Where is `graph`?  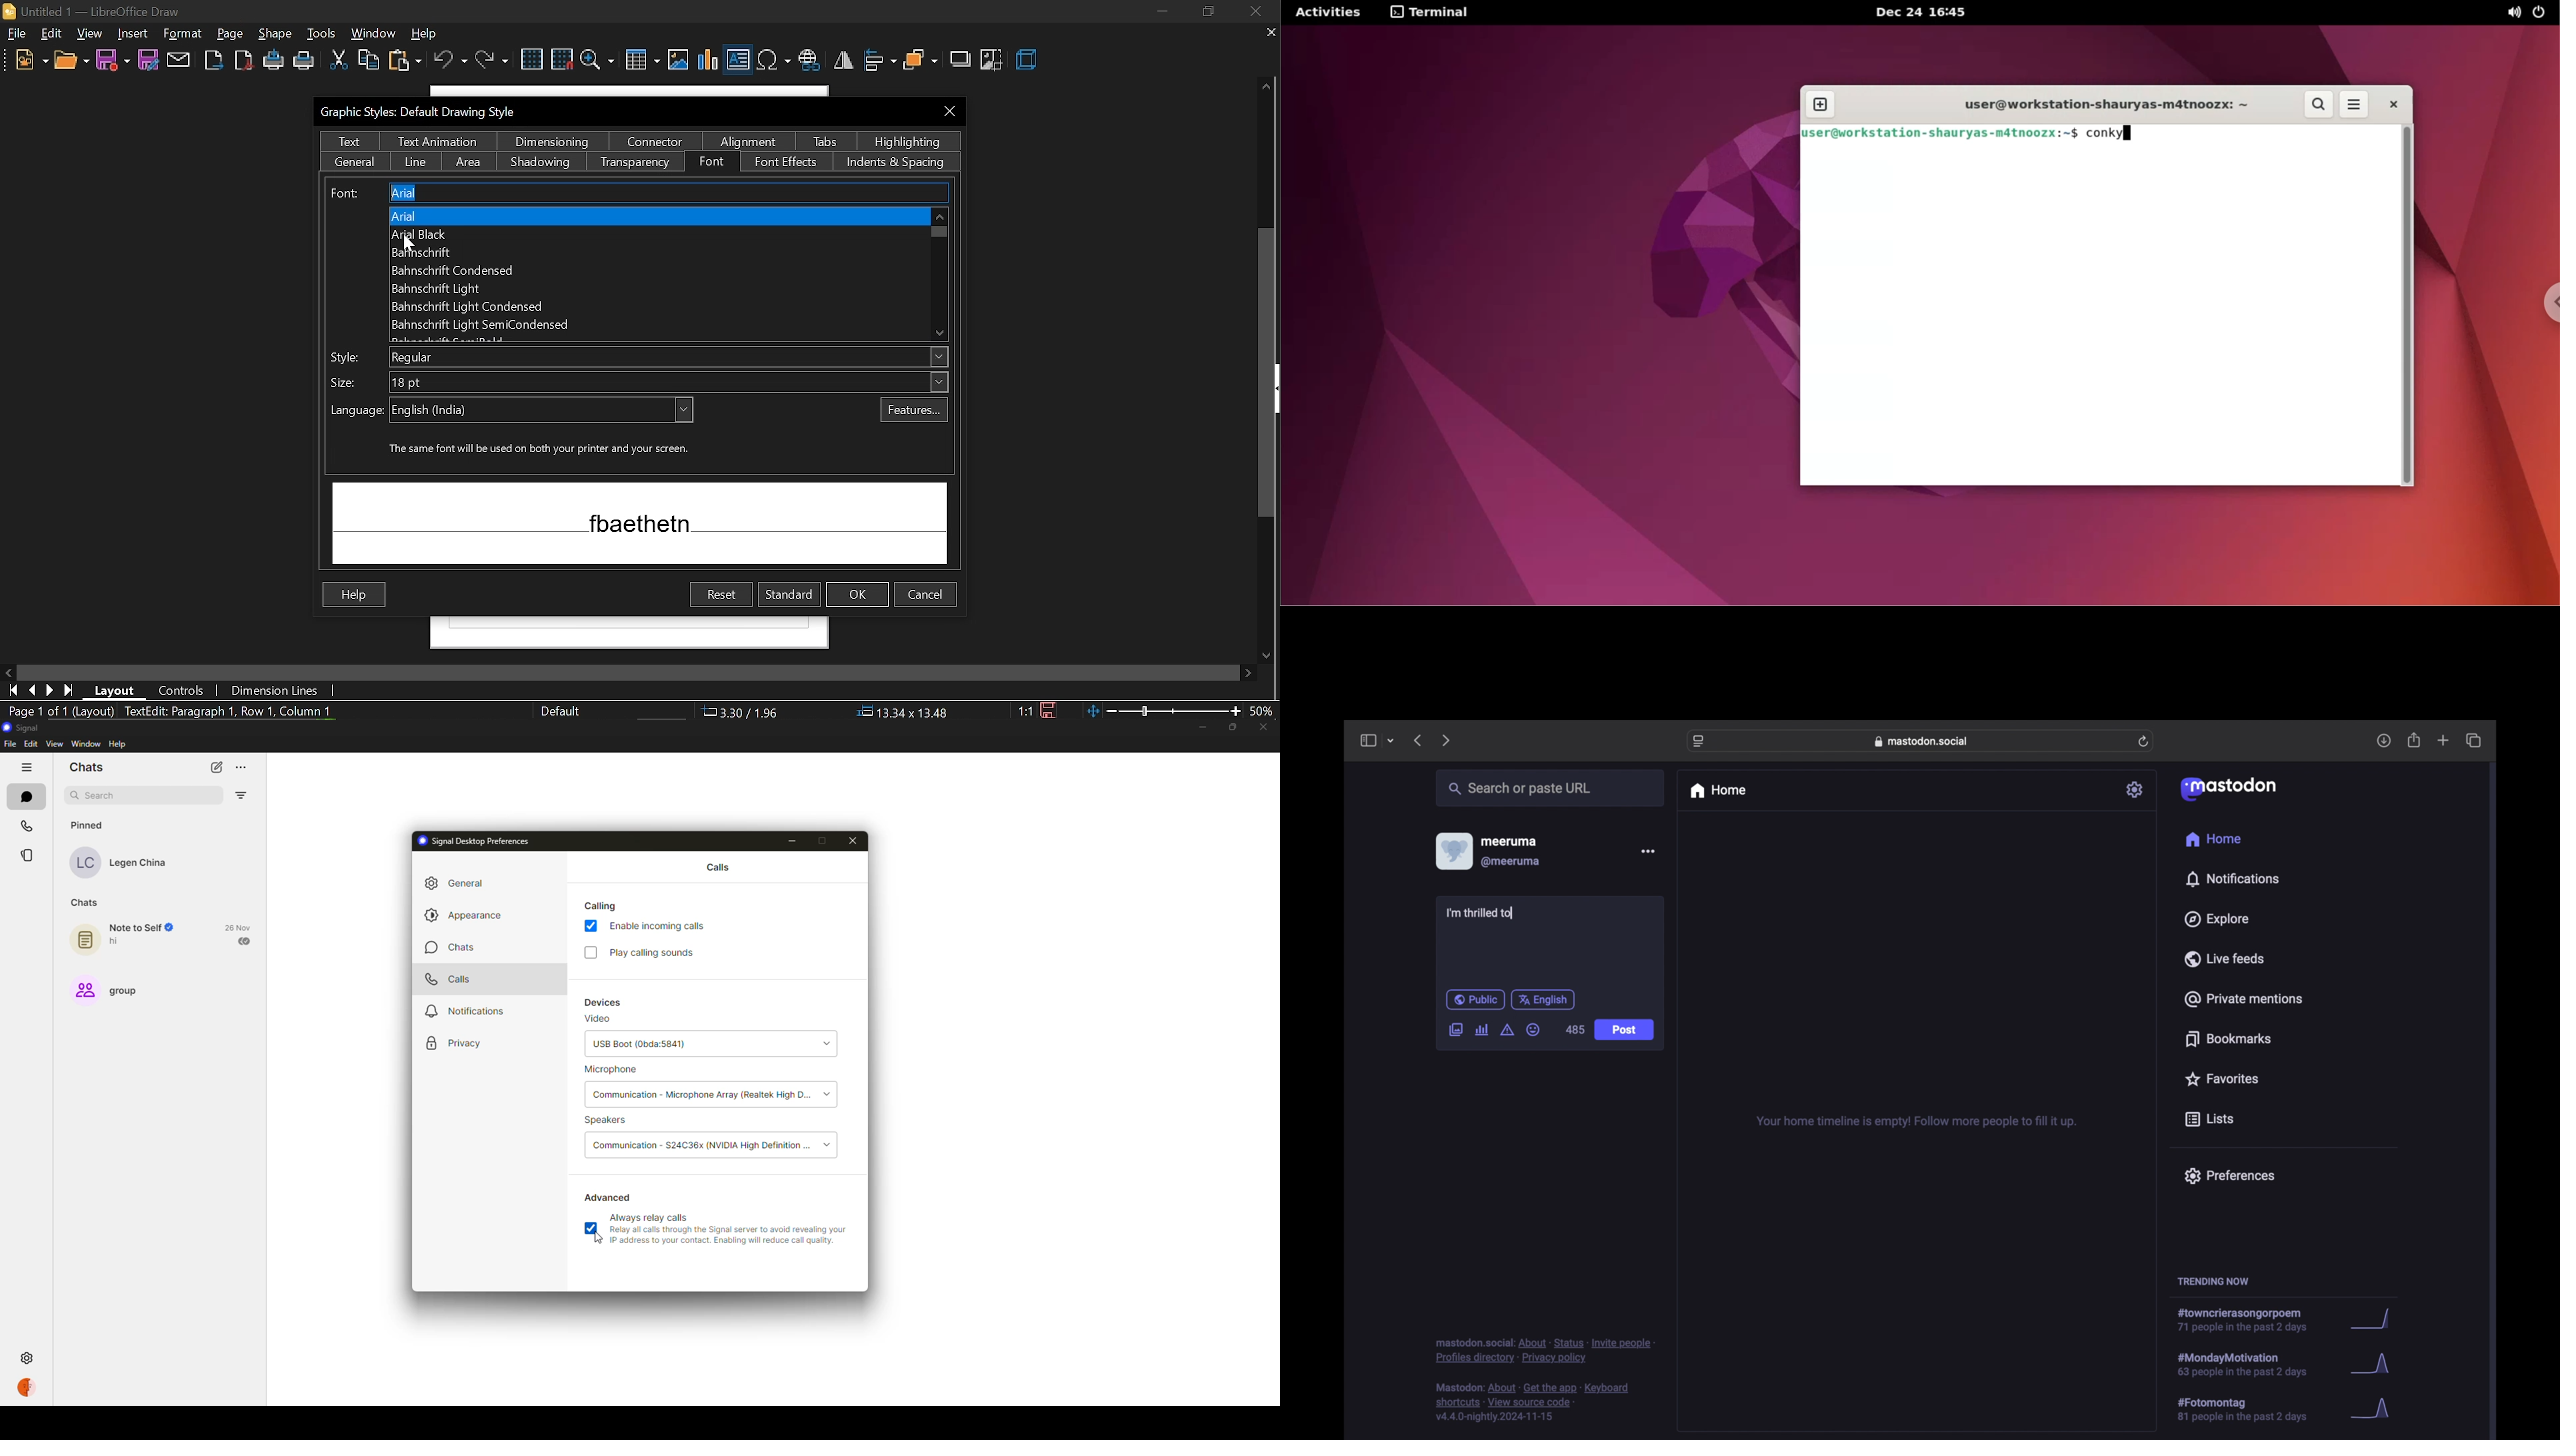 graph is located at coordinates (2374, 1365).